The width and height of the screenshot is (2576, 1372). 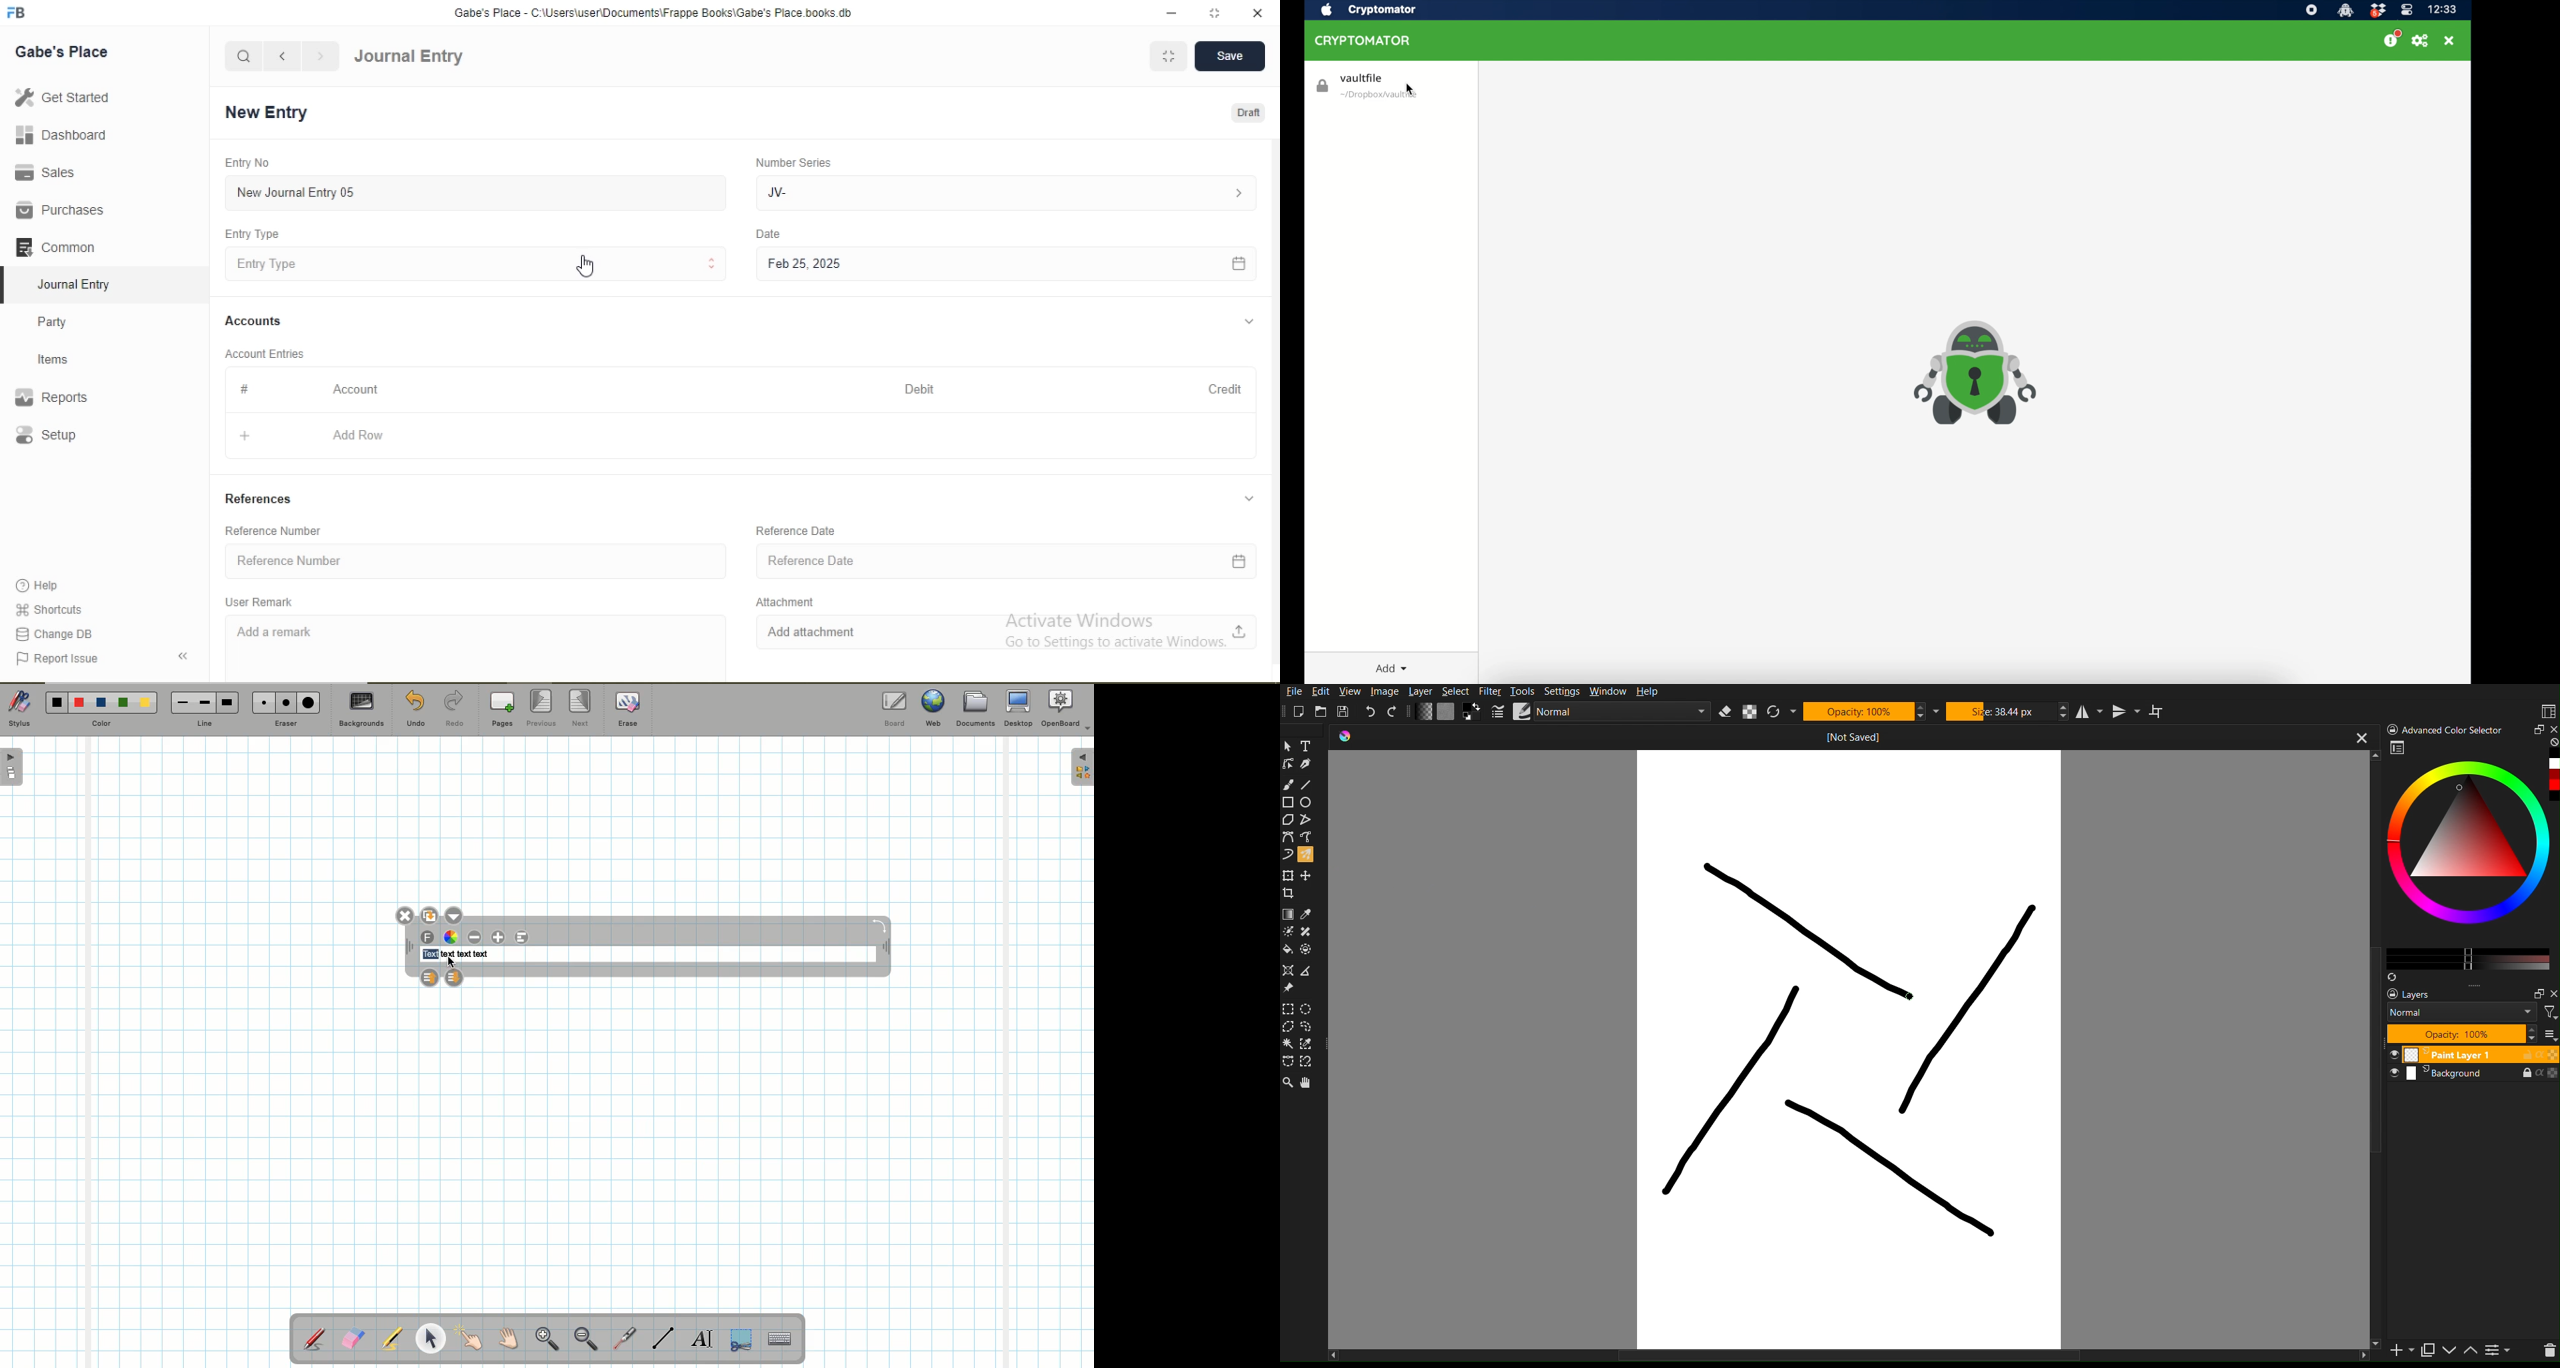 What do you see at coordinates (1006, 632) in the screenshot?
I see `Add attachment` at bounding box center [1006, 632].